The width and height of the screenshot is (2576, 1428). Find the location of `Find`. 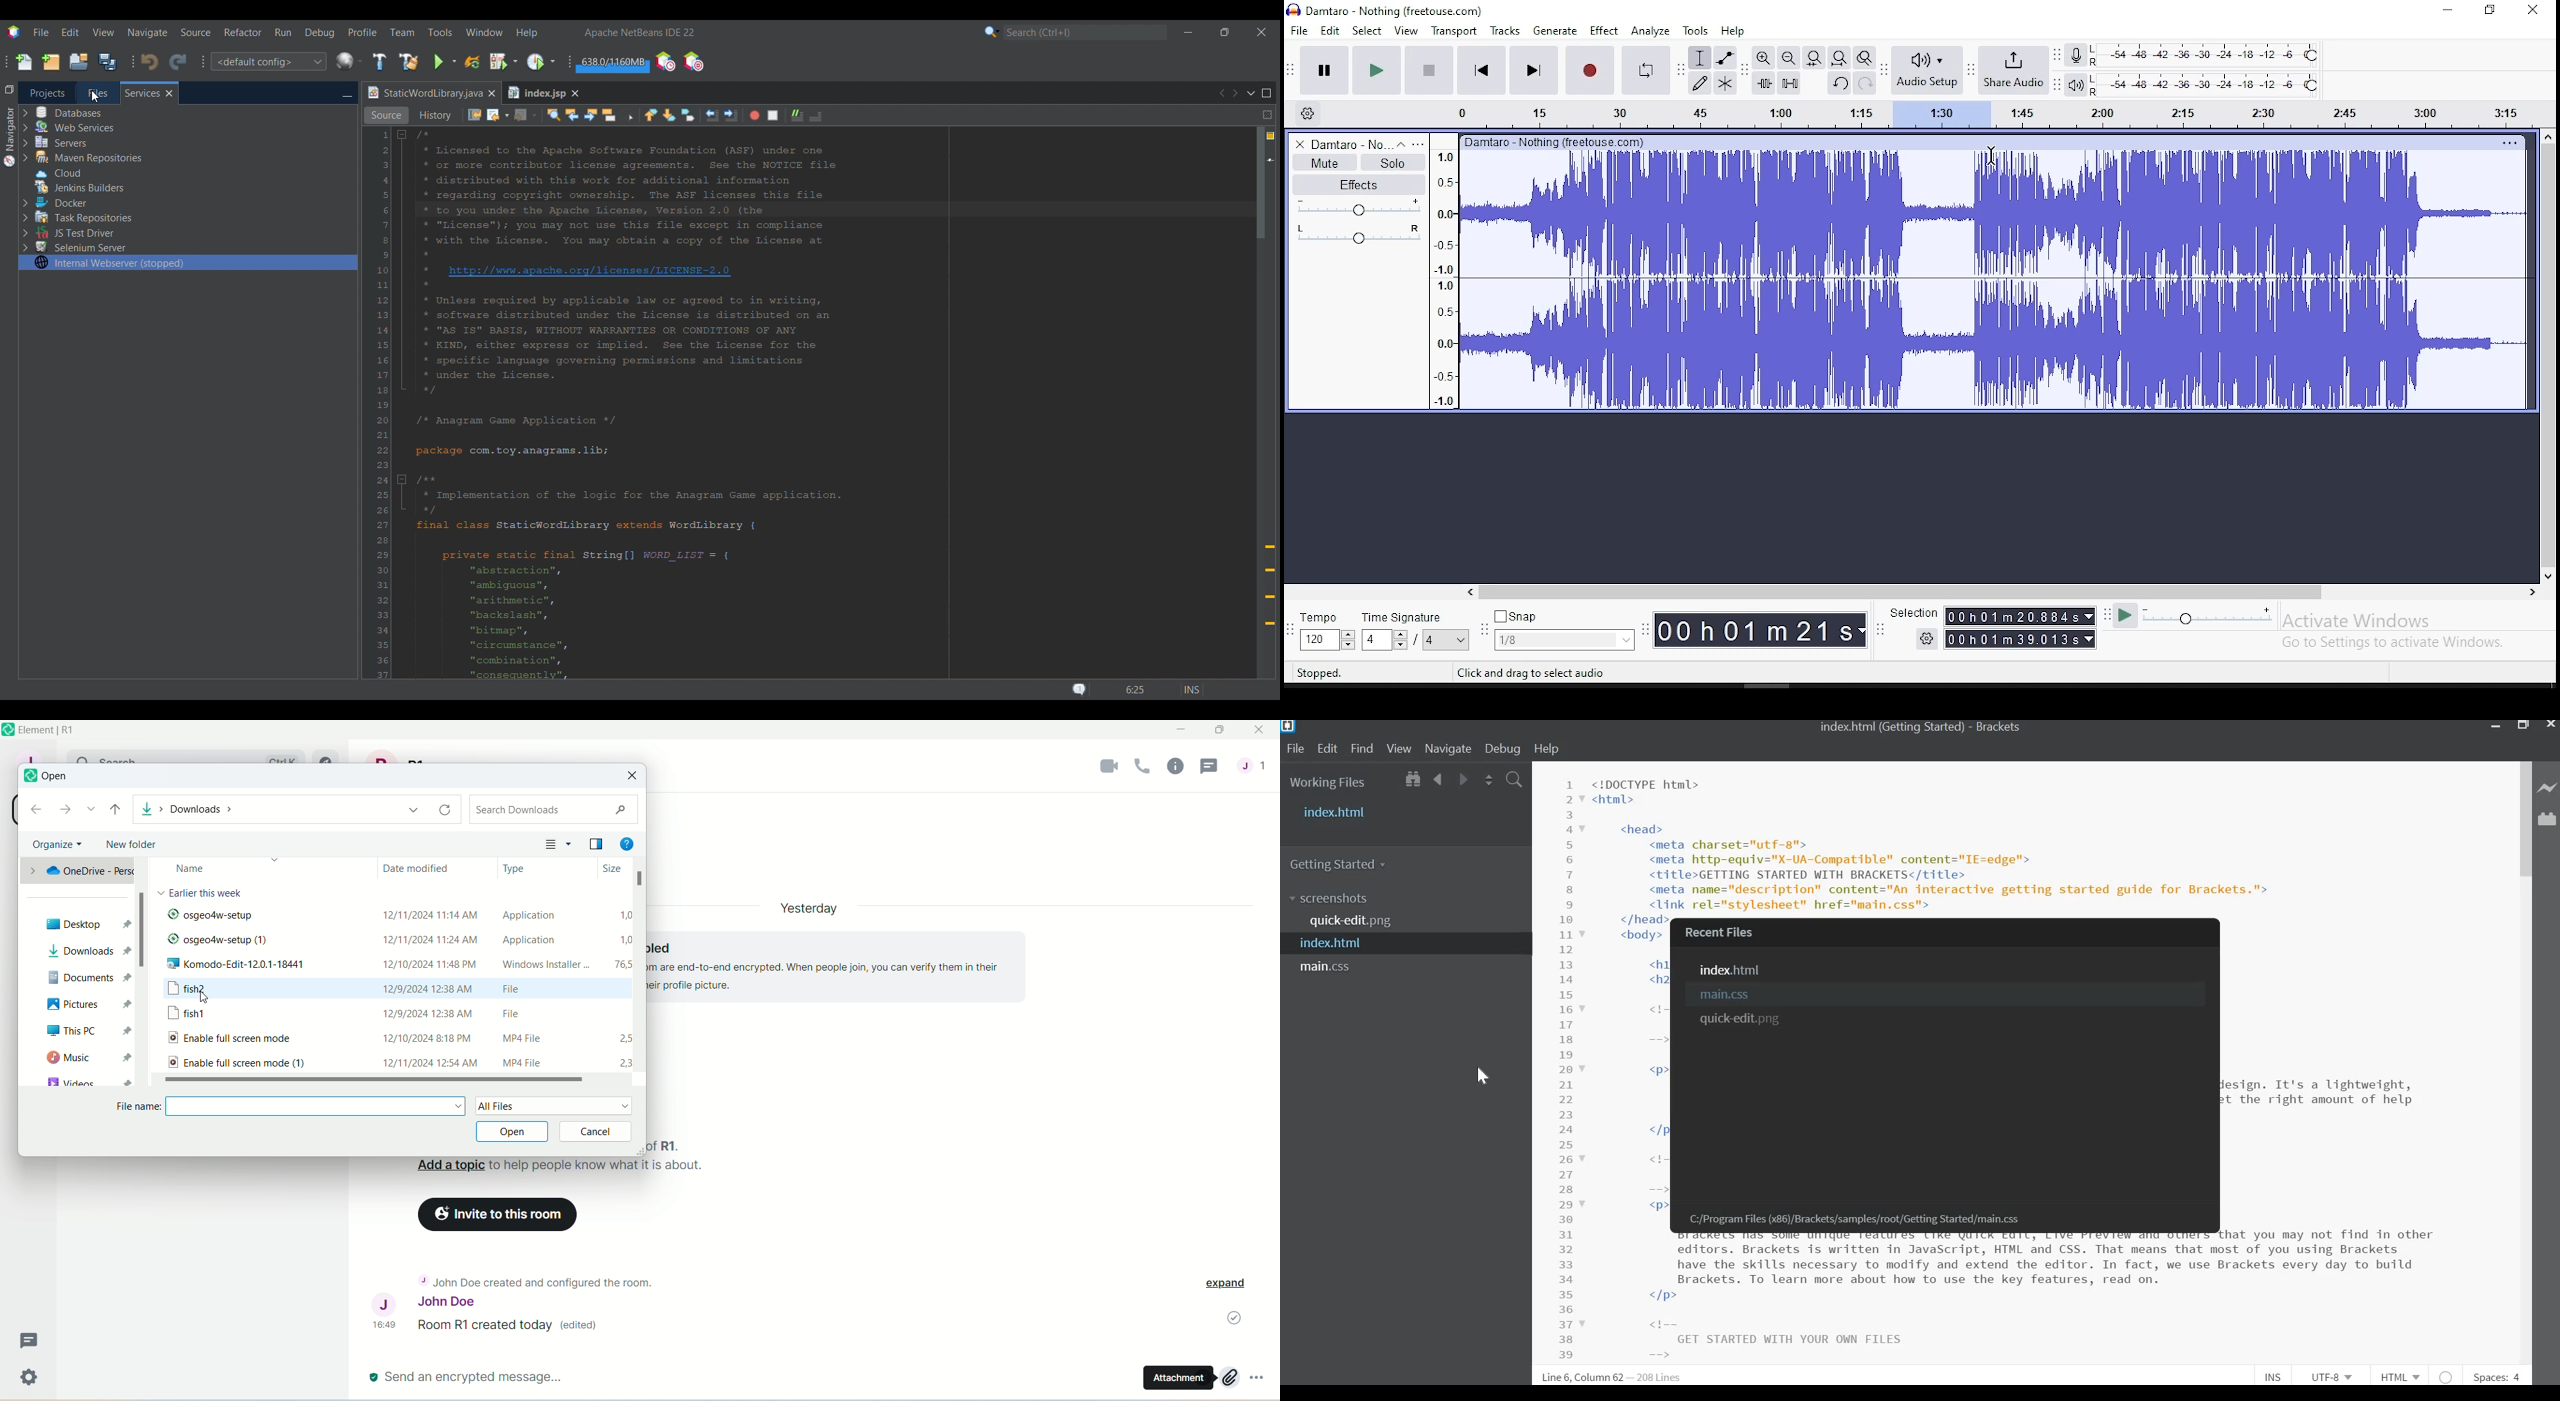

Find is located at coordinates (1361, 749).